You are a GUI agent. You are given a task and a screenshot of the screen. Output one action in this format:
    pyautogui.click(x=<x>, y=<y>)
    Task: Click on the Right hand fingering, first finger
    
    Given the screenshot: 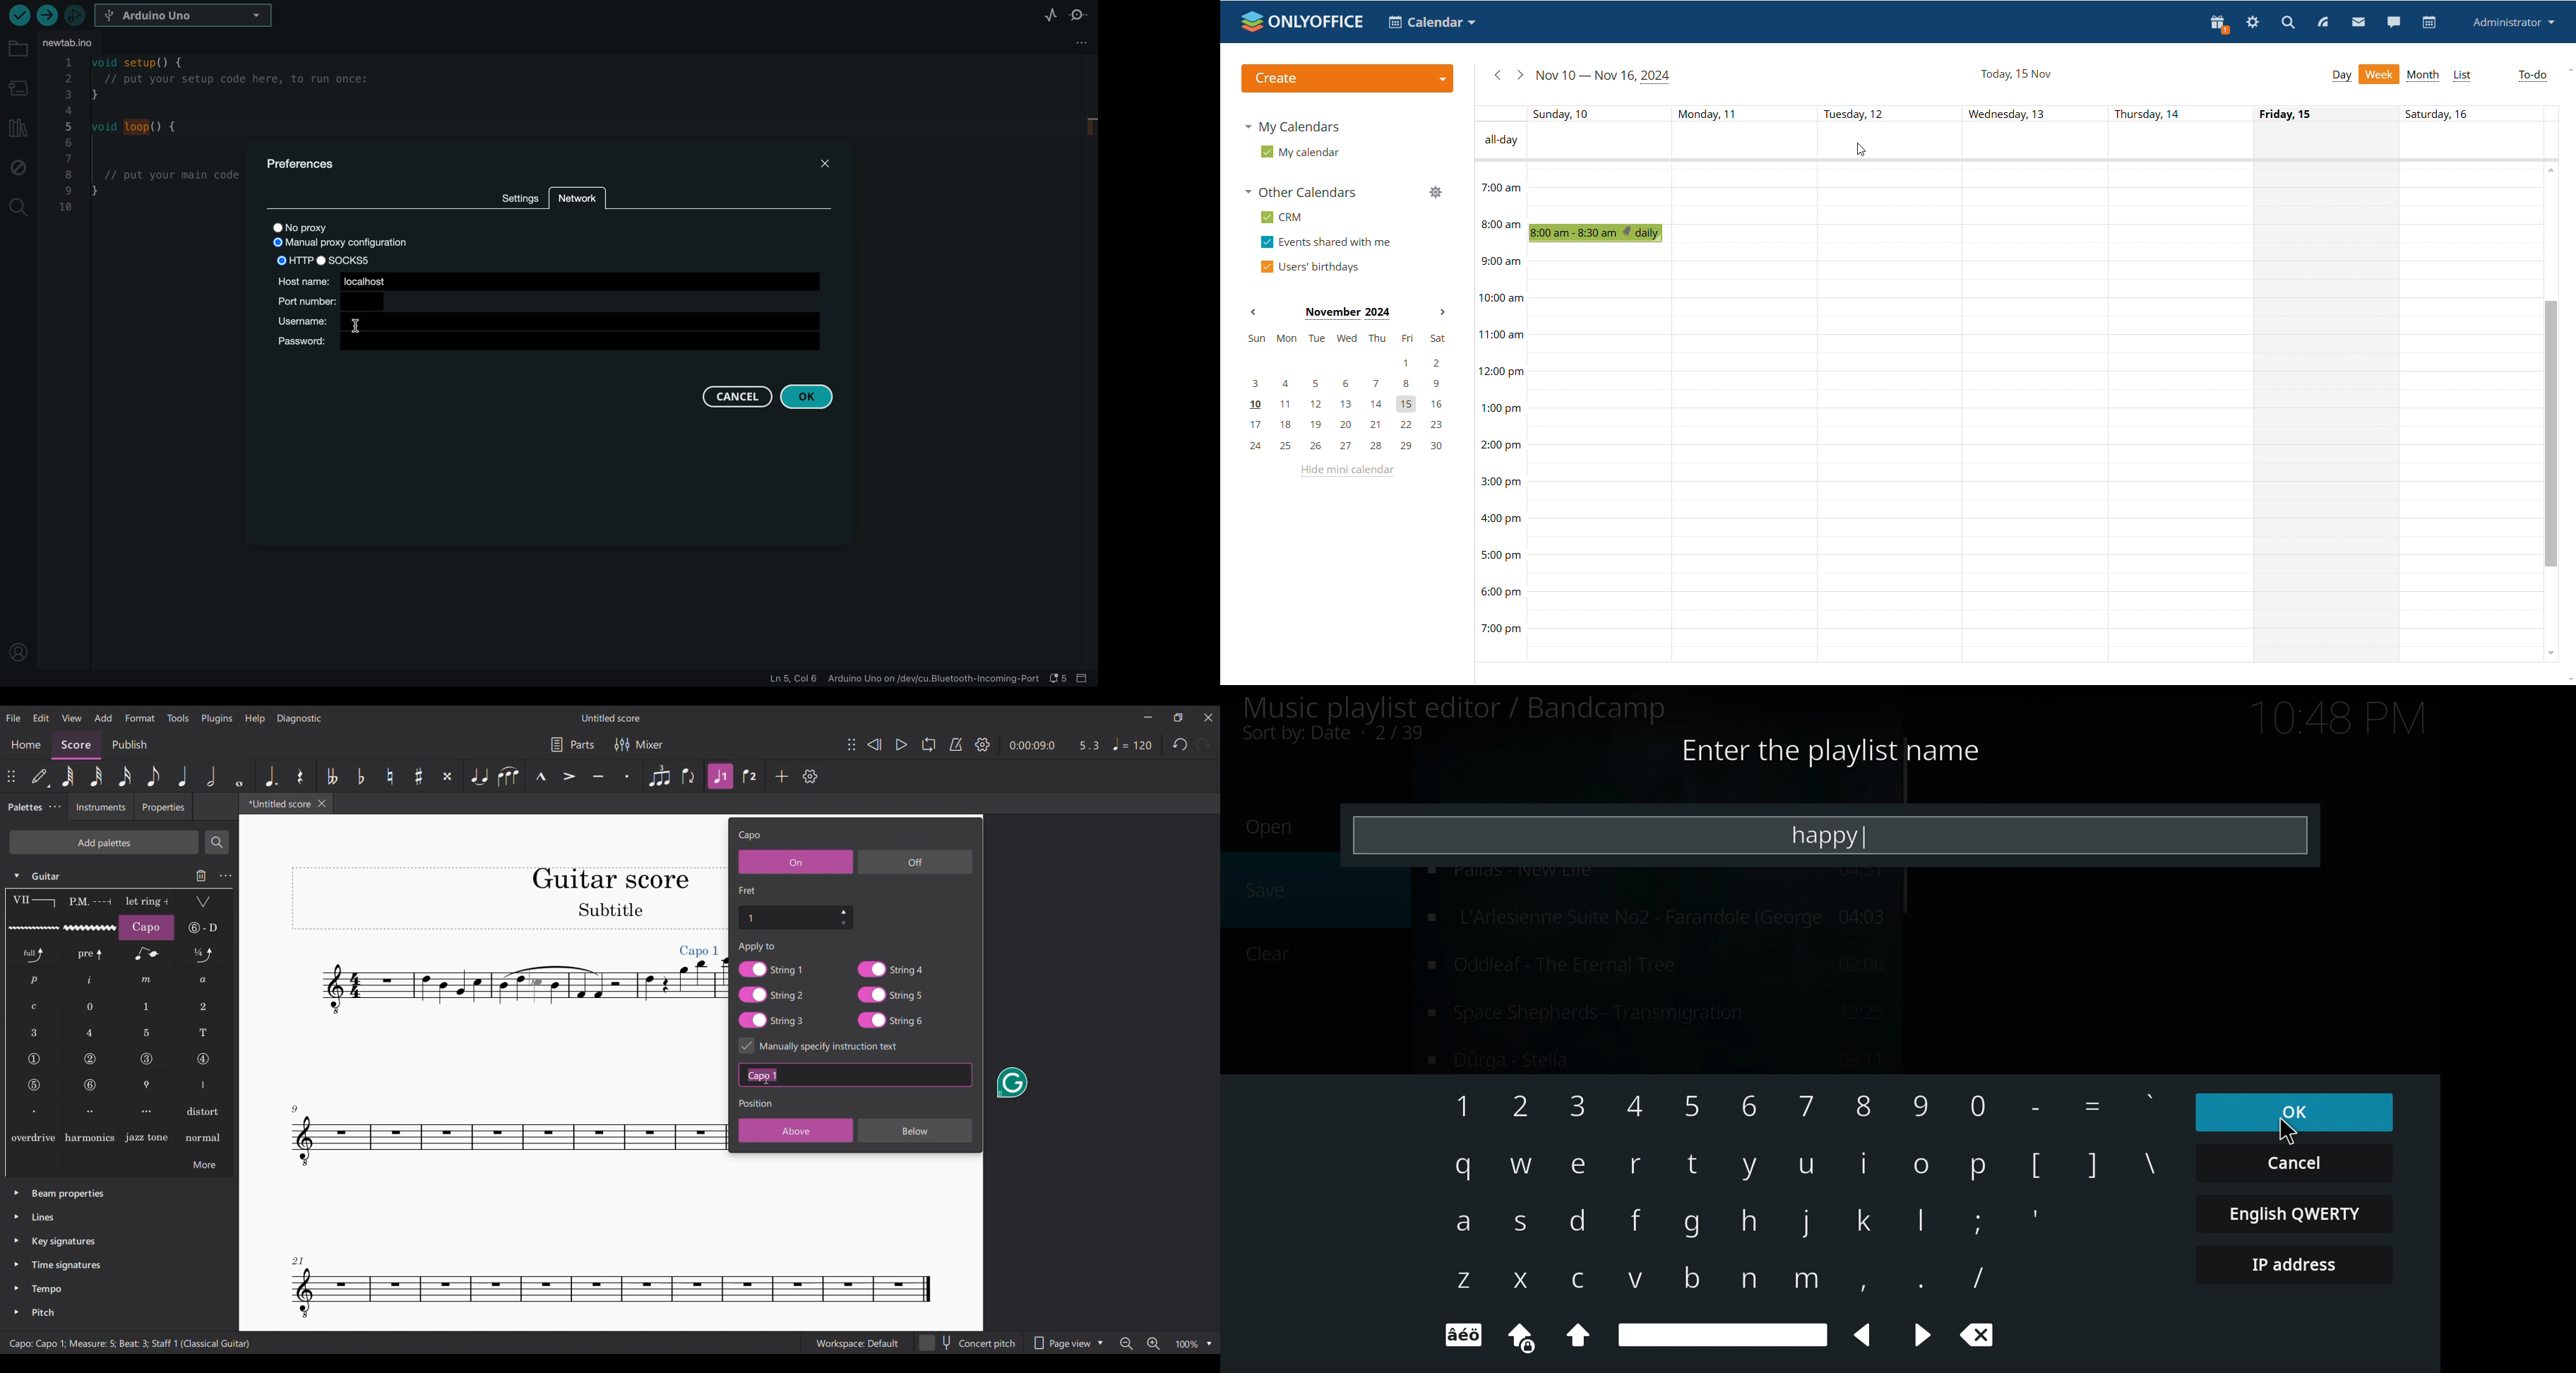 What is the action you would take?
    pyautogui.click(x=33, y=1110)
    